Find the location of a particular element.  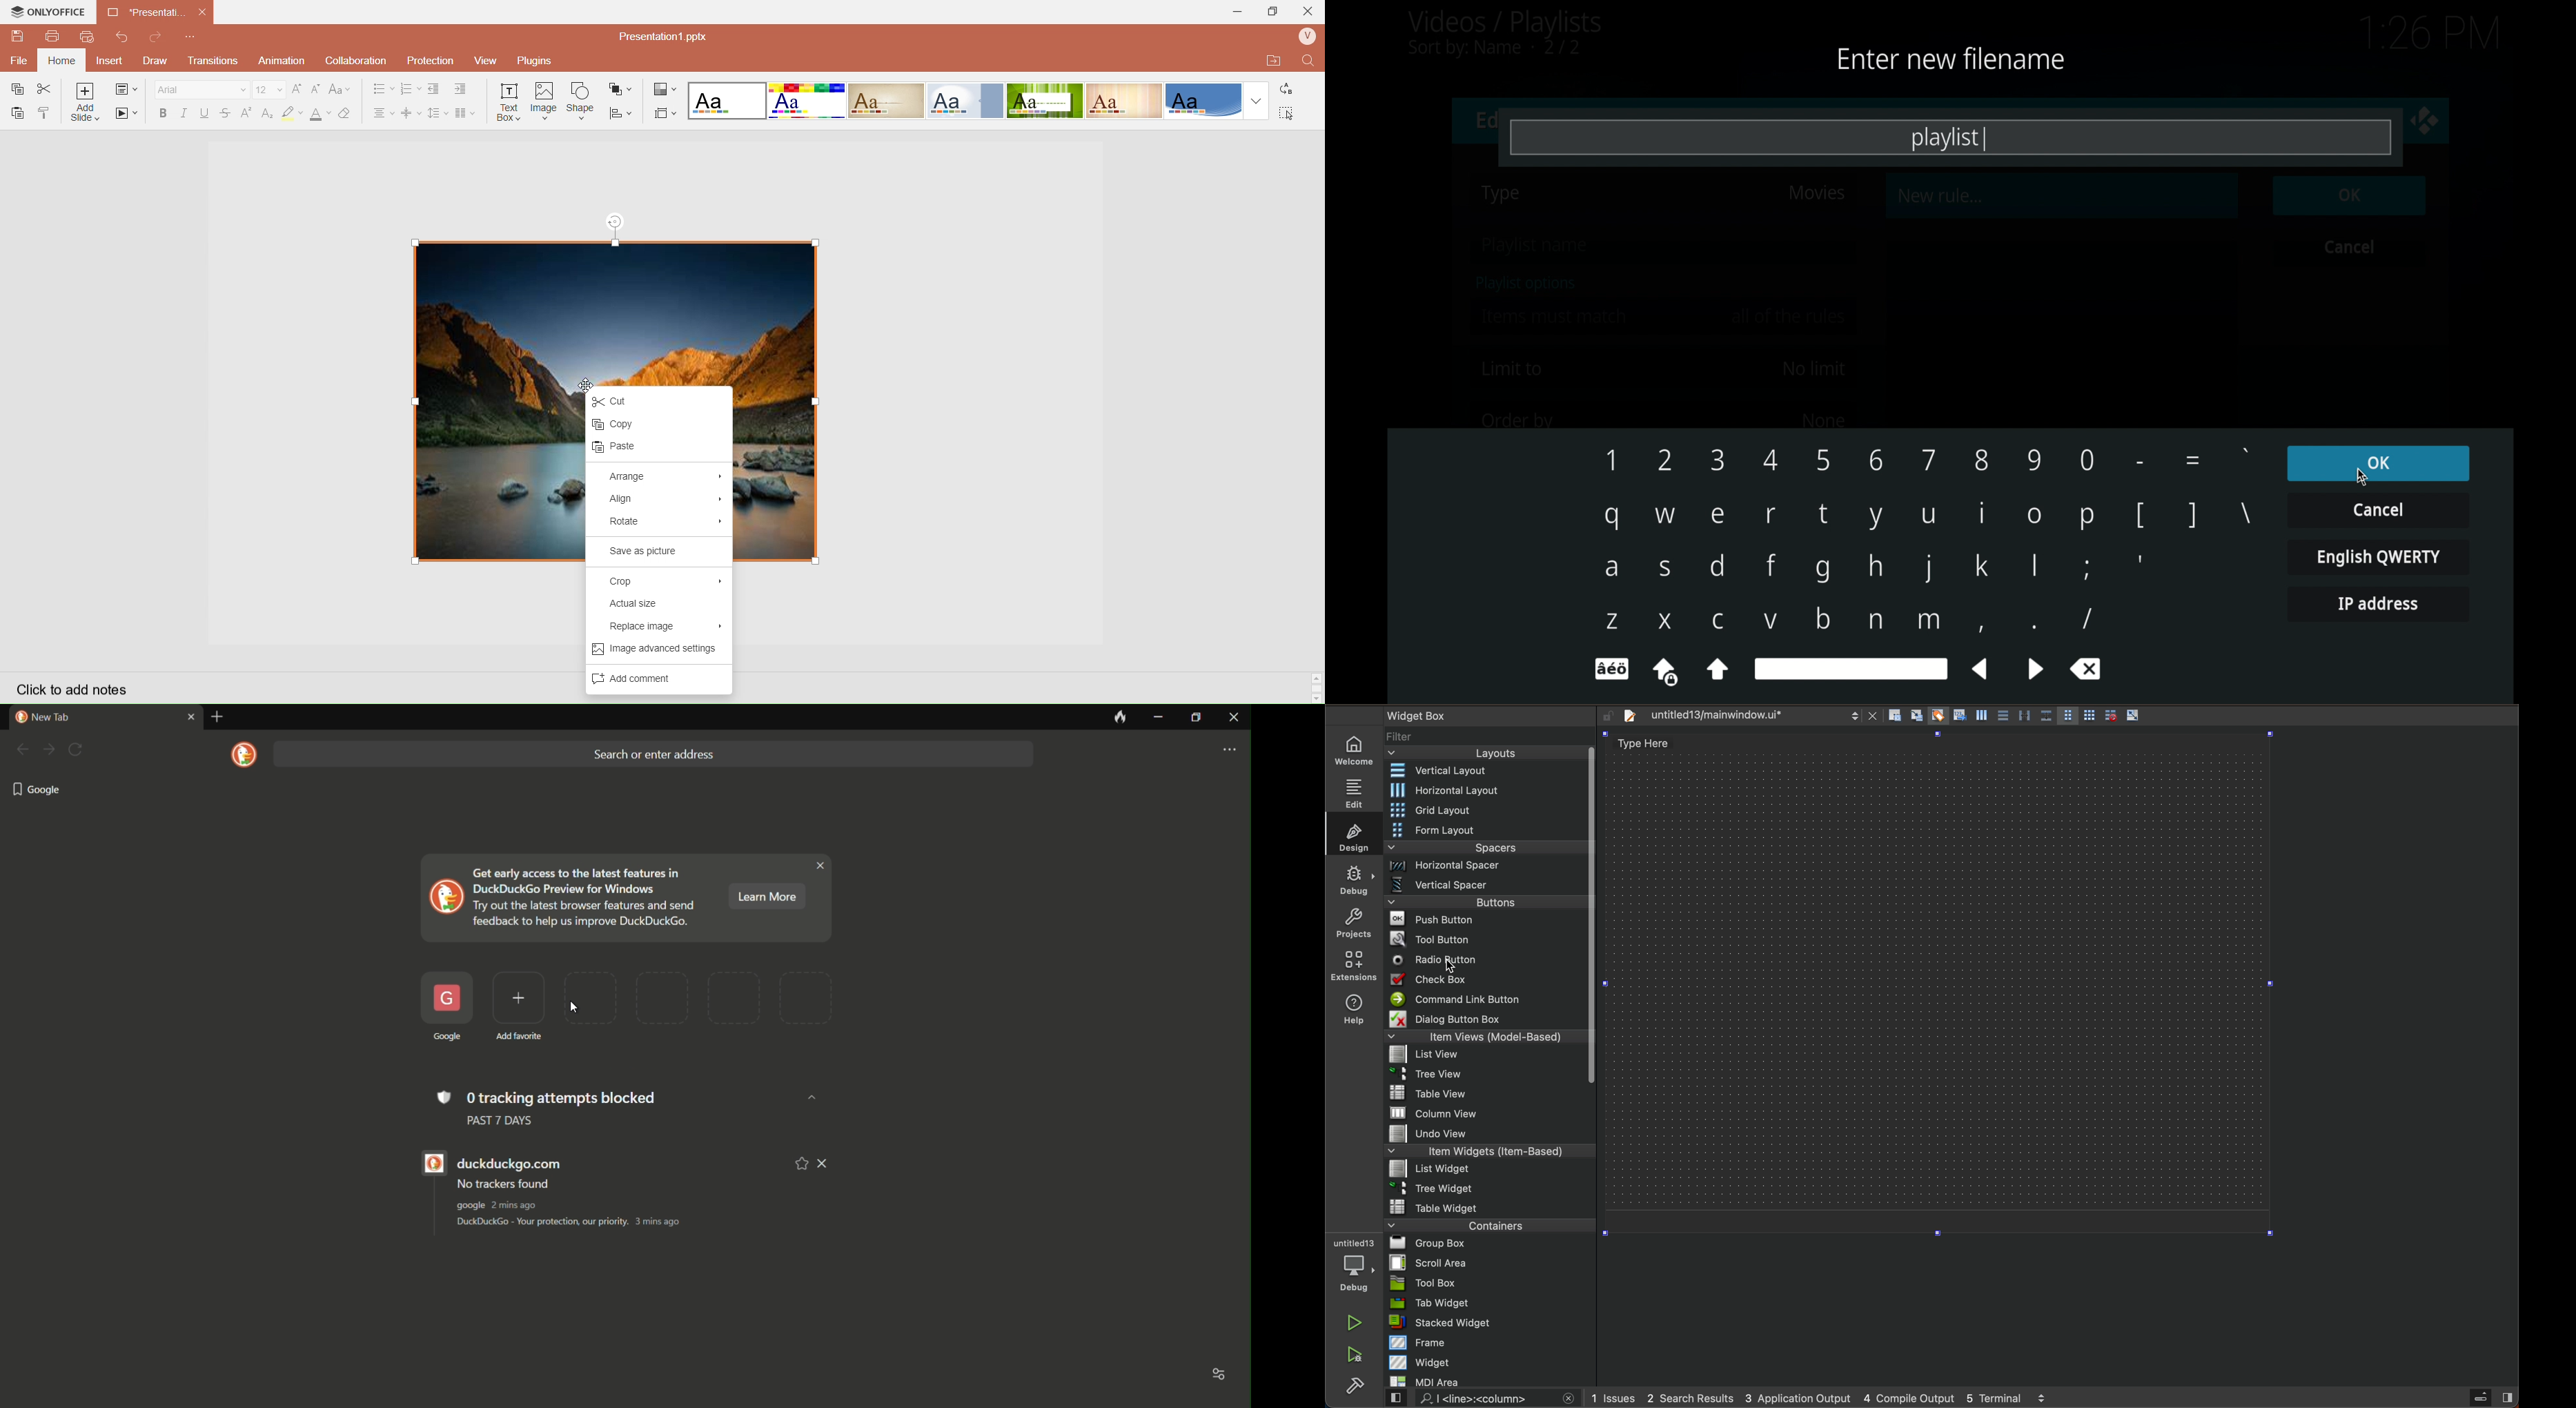

Font Size is located at coordinates (269, 90).